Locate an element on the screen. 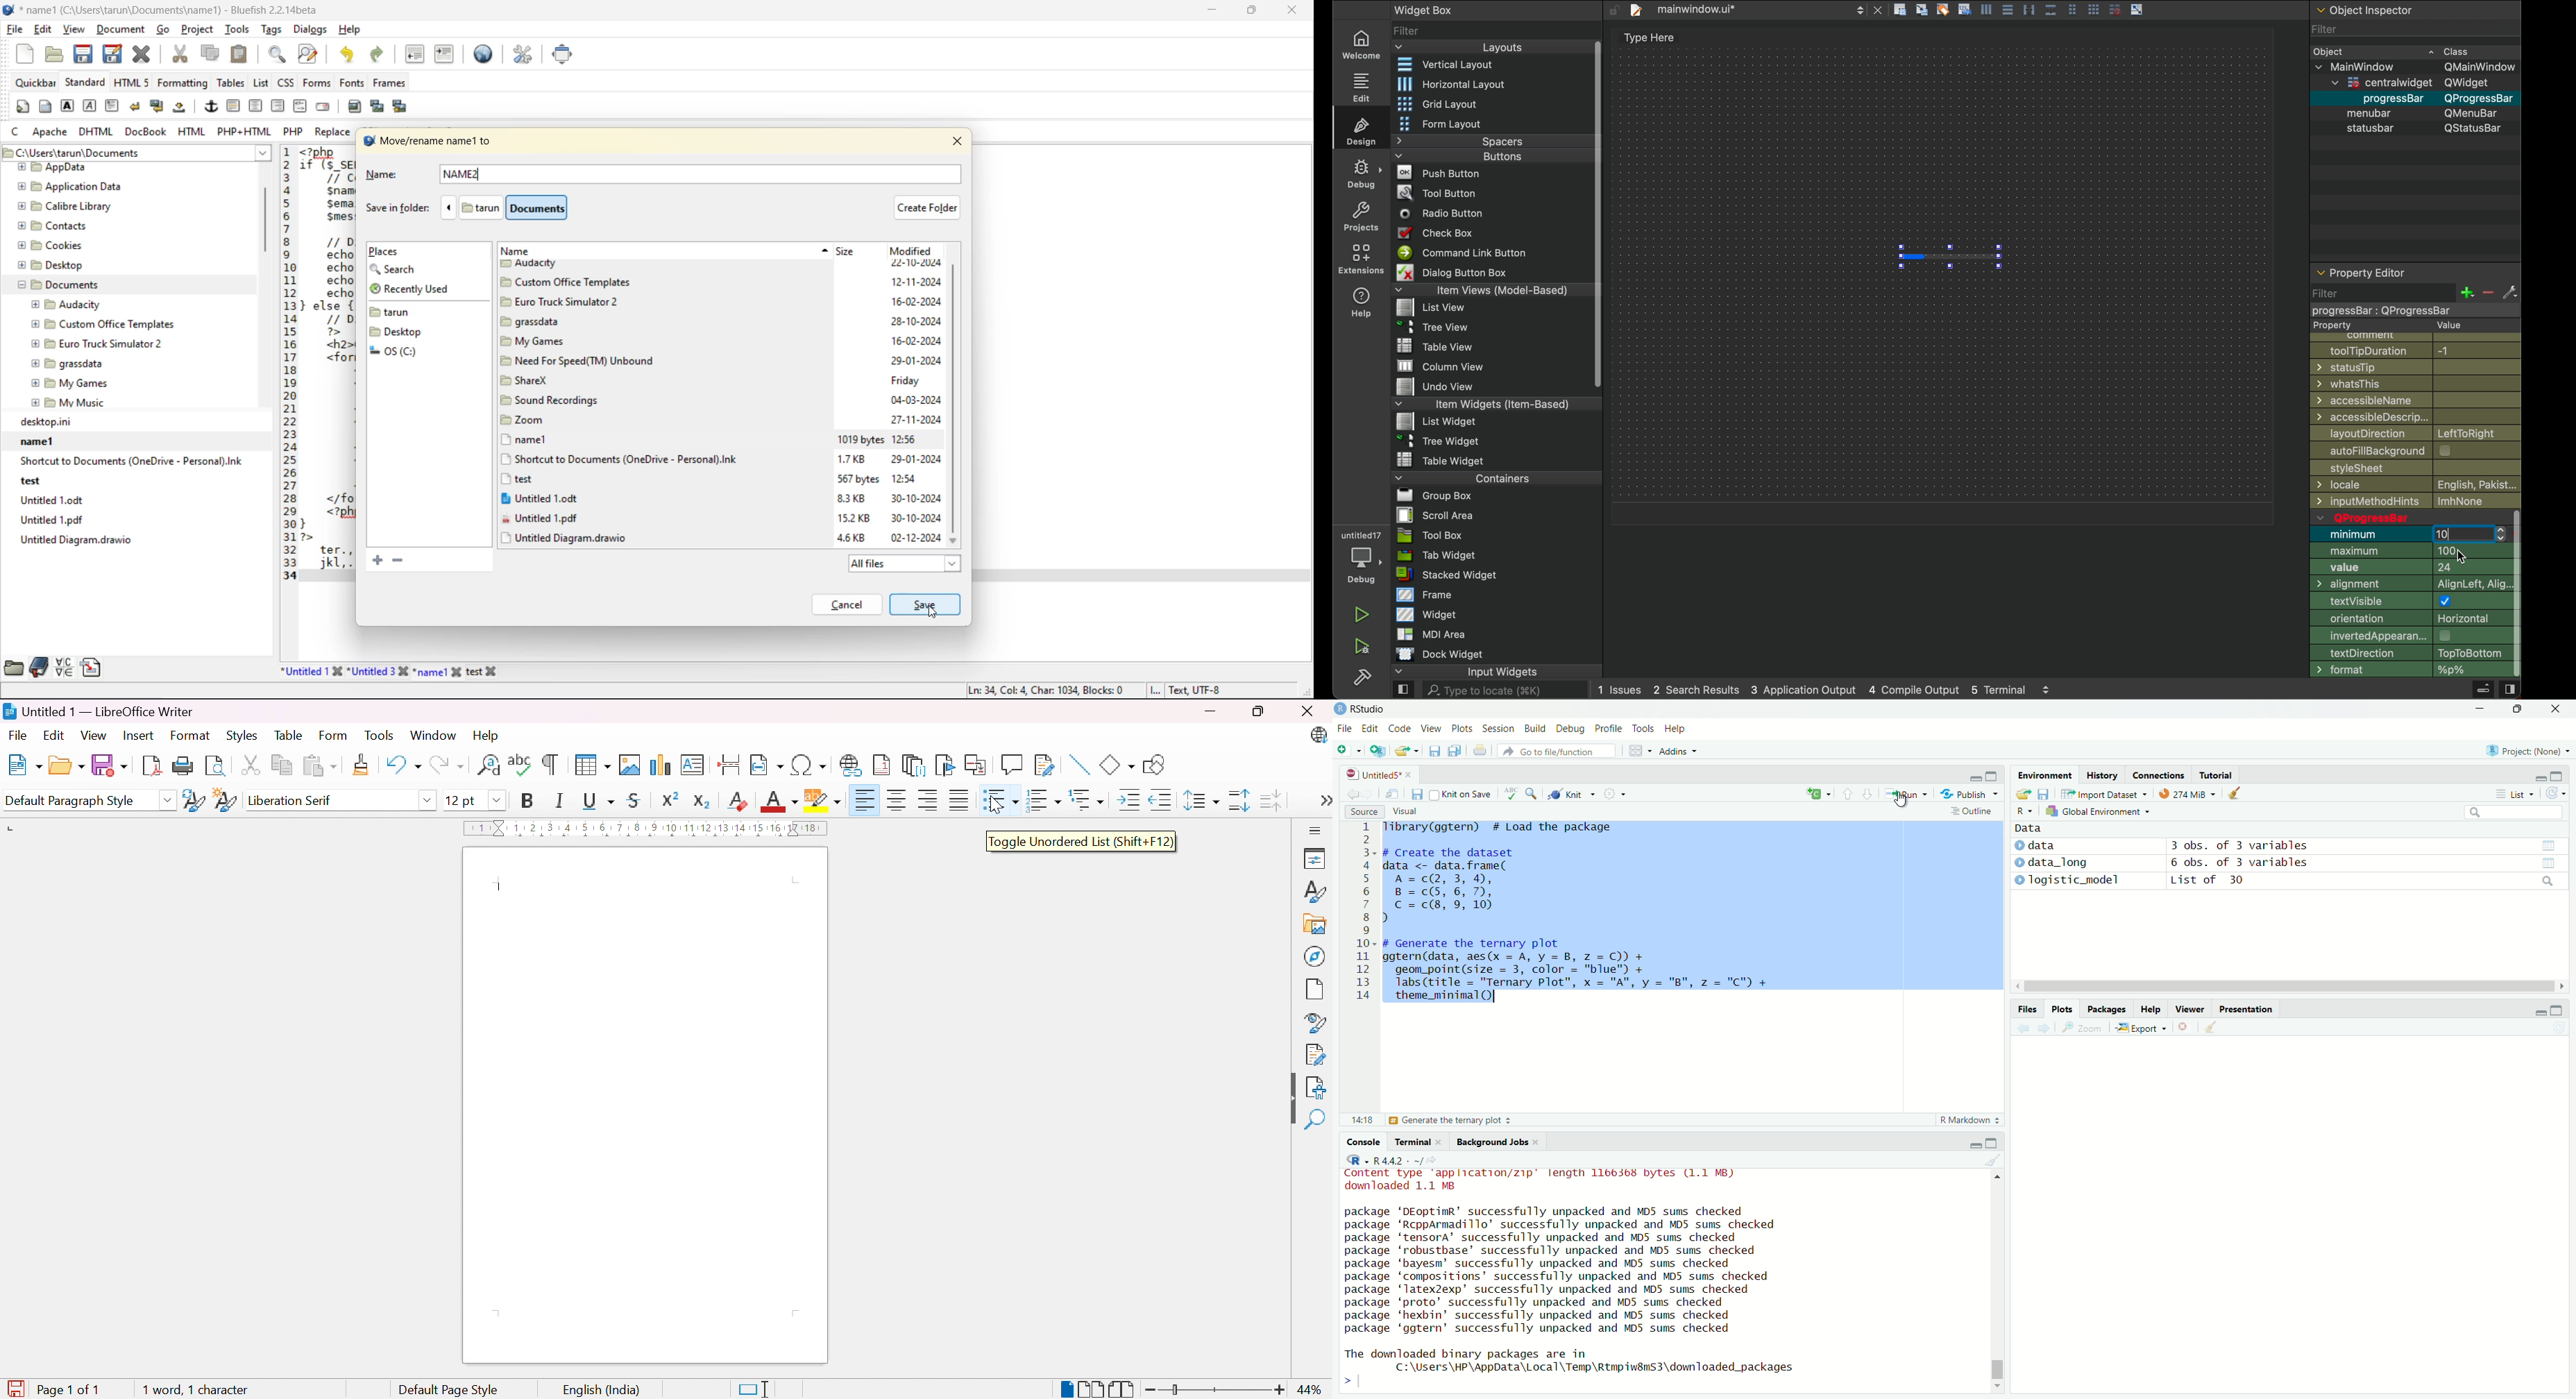  : Outline is located at coordinates (1970, 812).